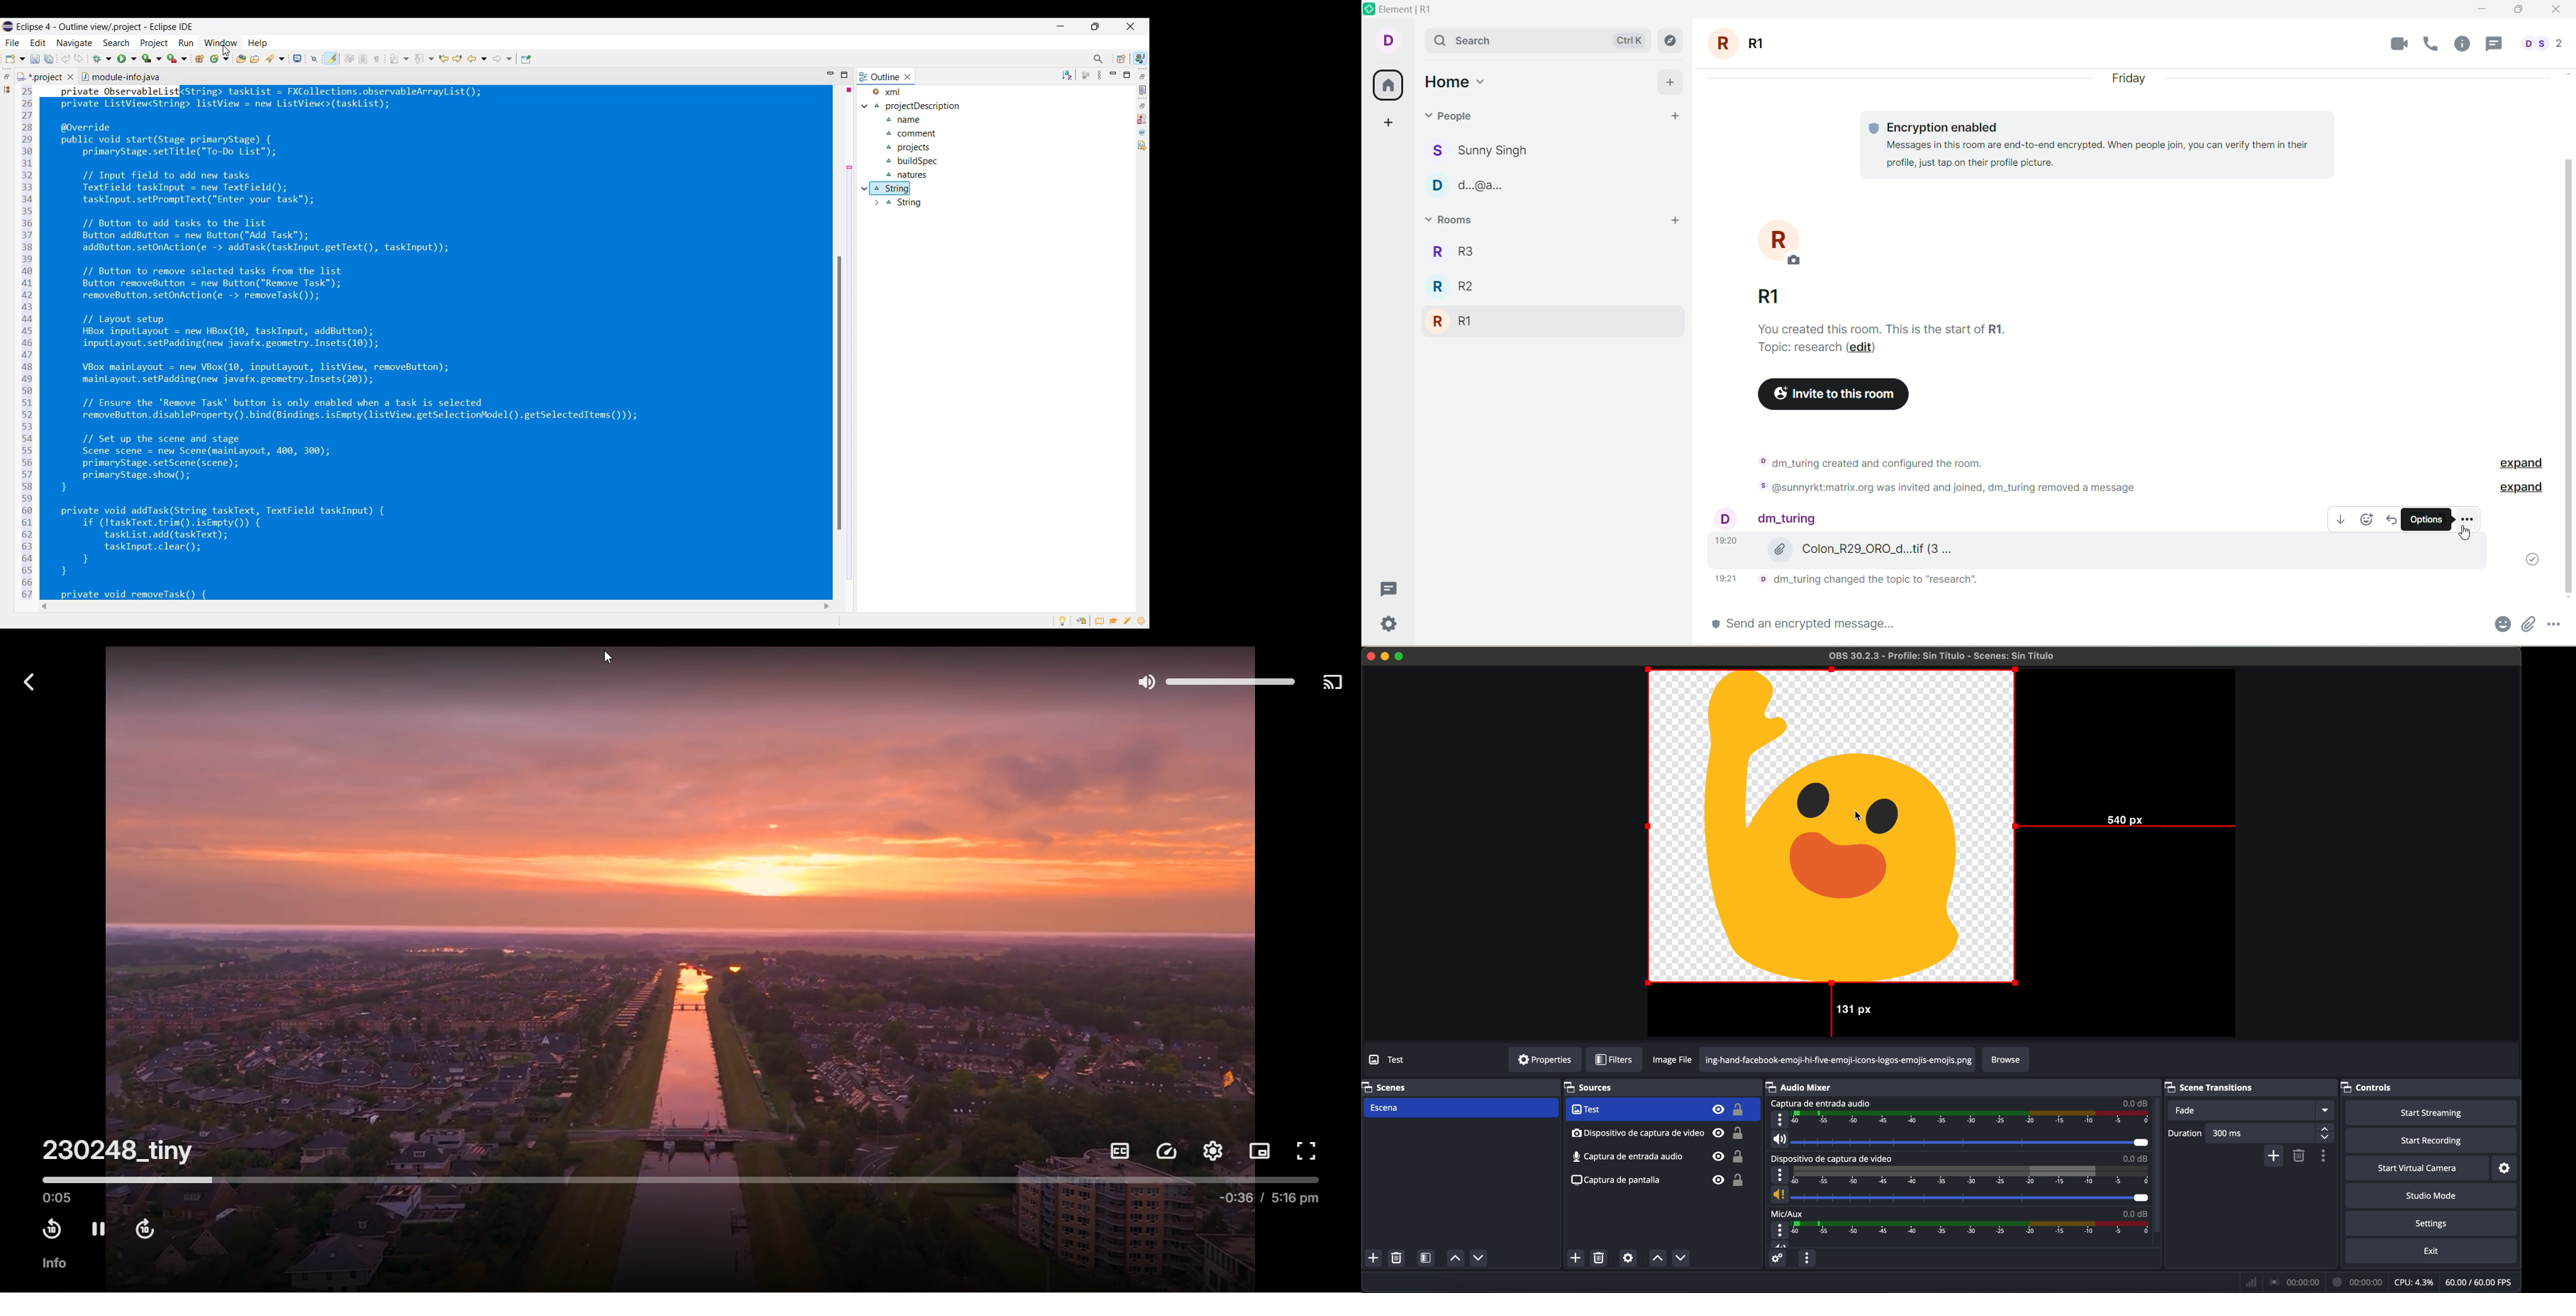 Image resolution: width=2576 pixels, height=1316 pixels. I want to click on Multiple markers at this line, so click(850, 373).